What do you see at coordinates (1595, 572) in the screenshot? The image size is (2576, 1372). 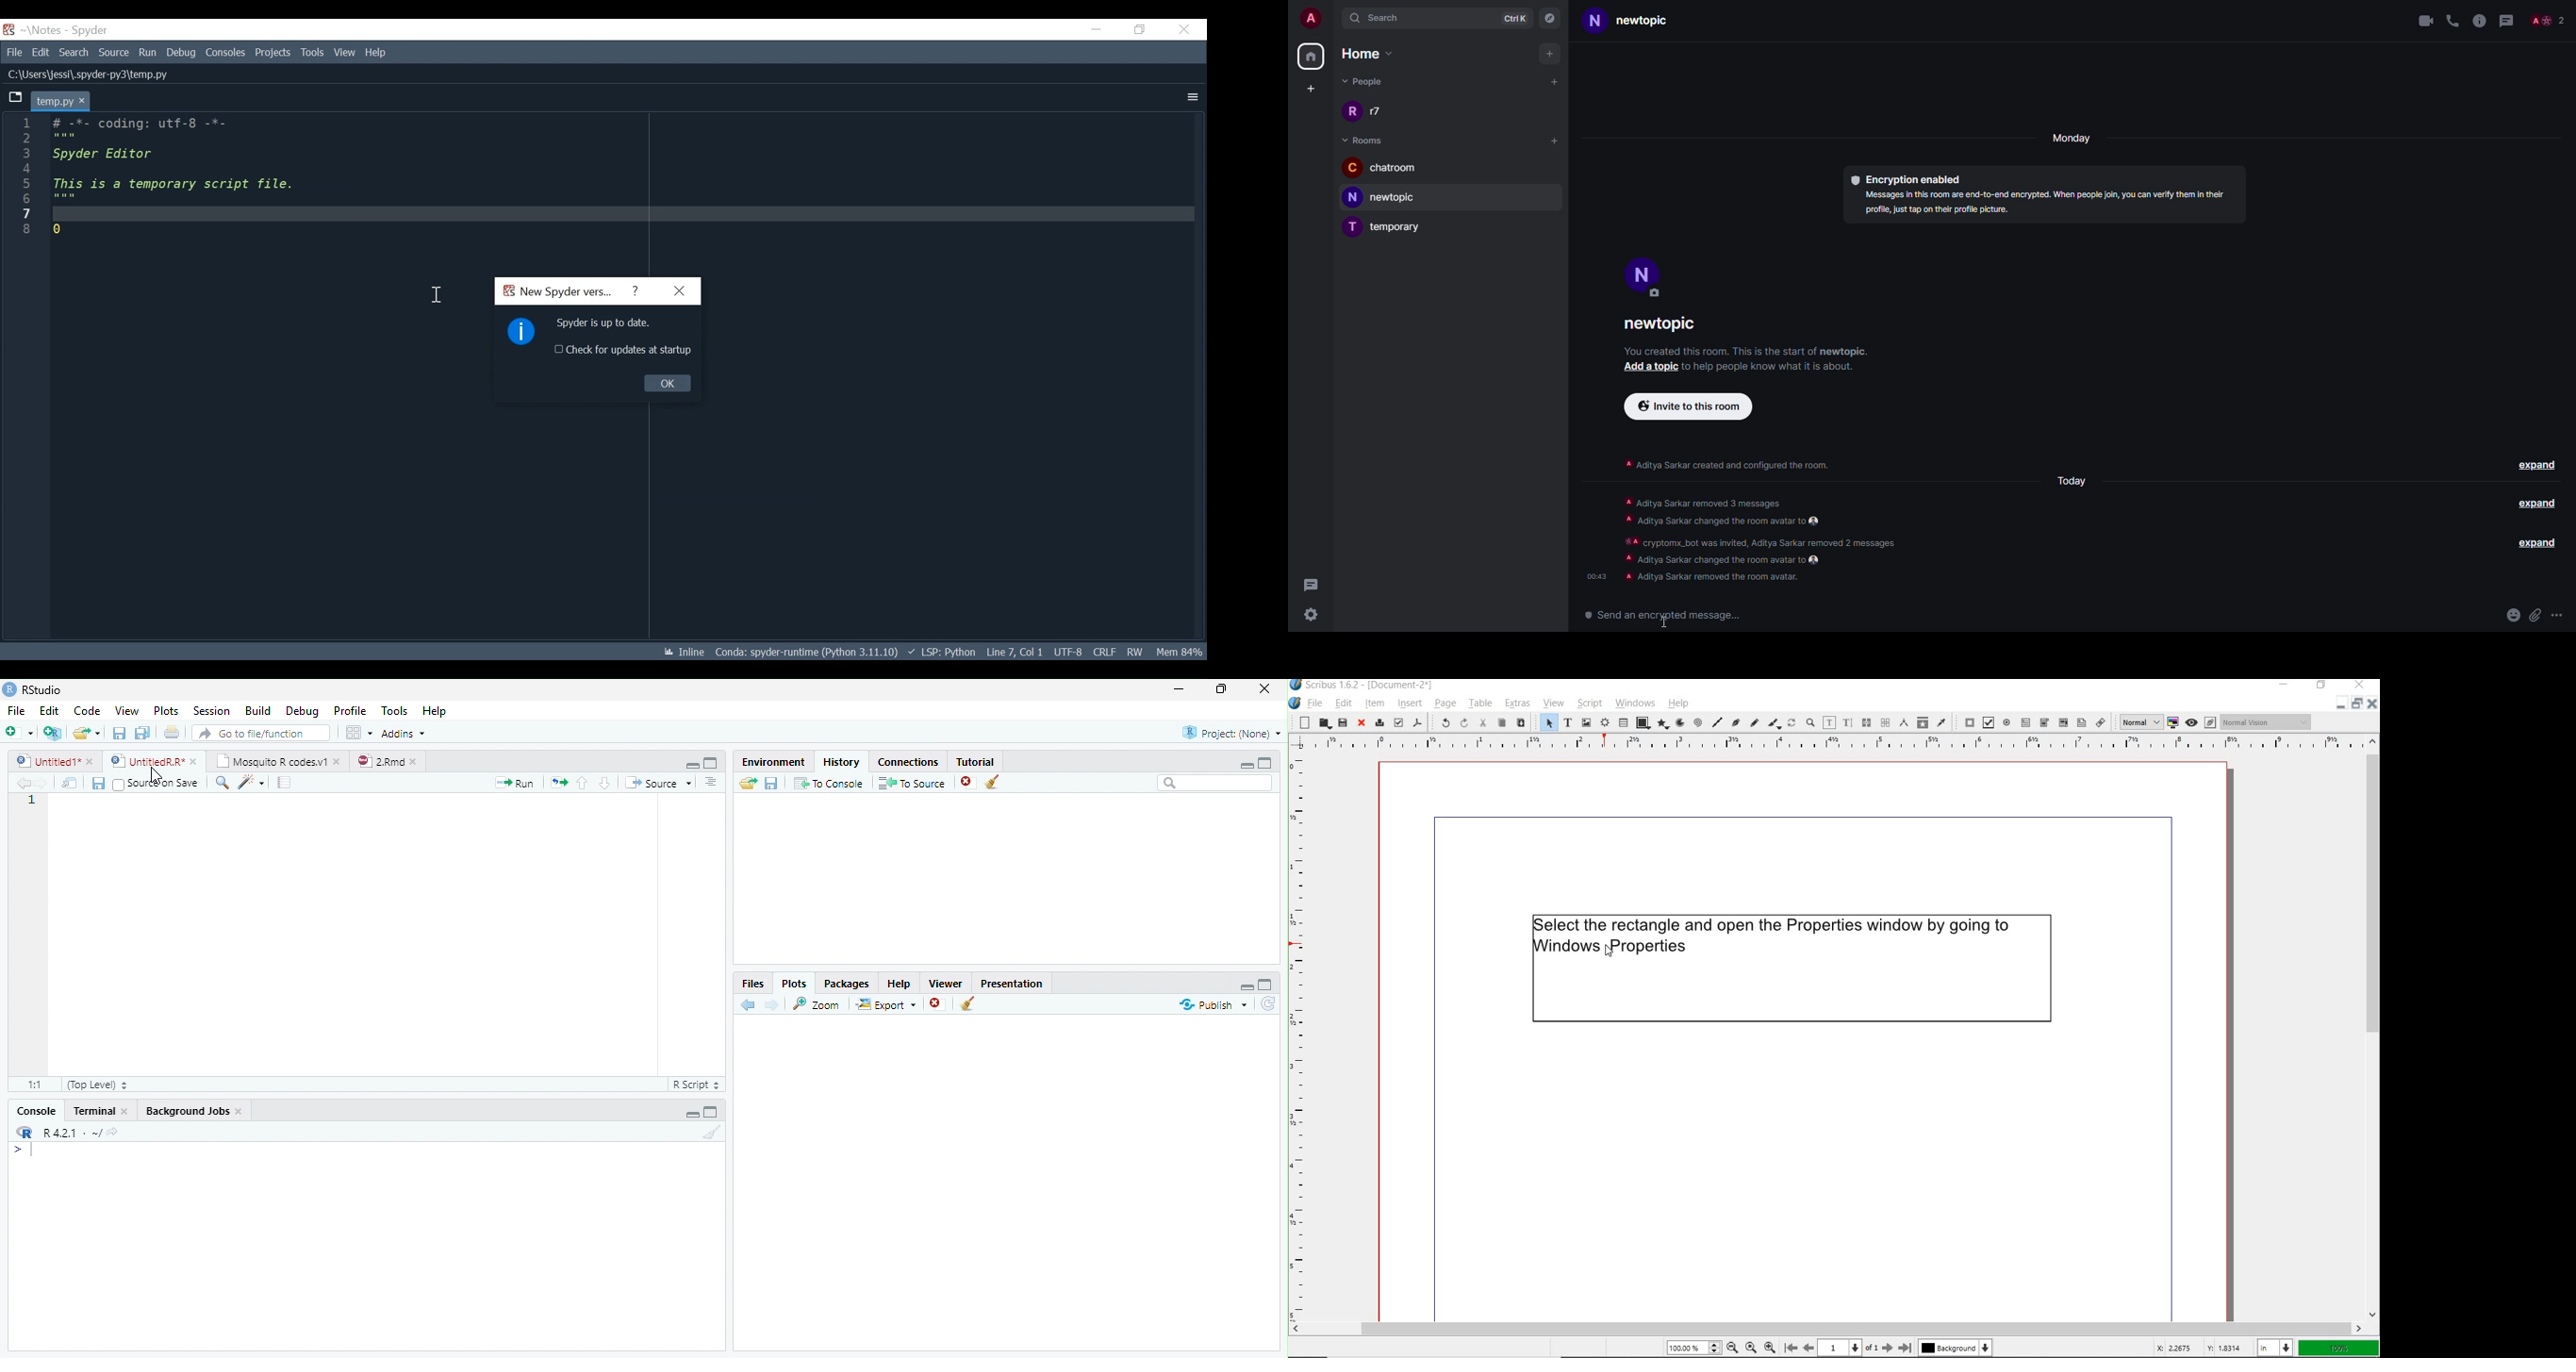 I see `time` at bounding box center [1595, 572].